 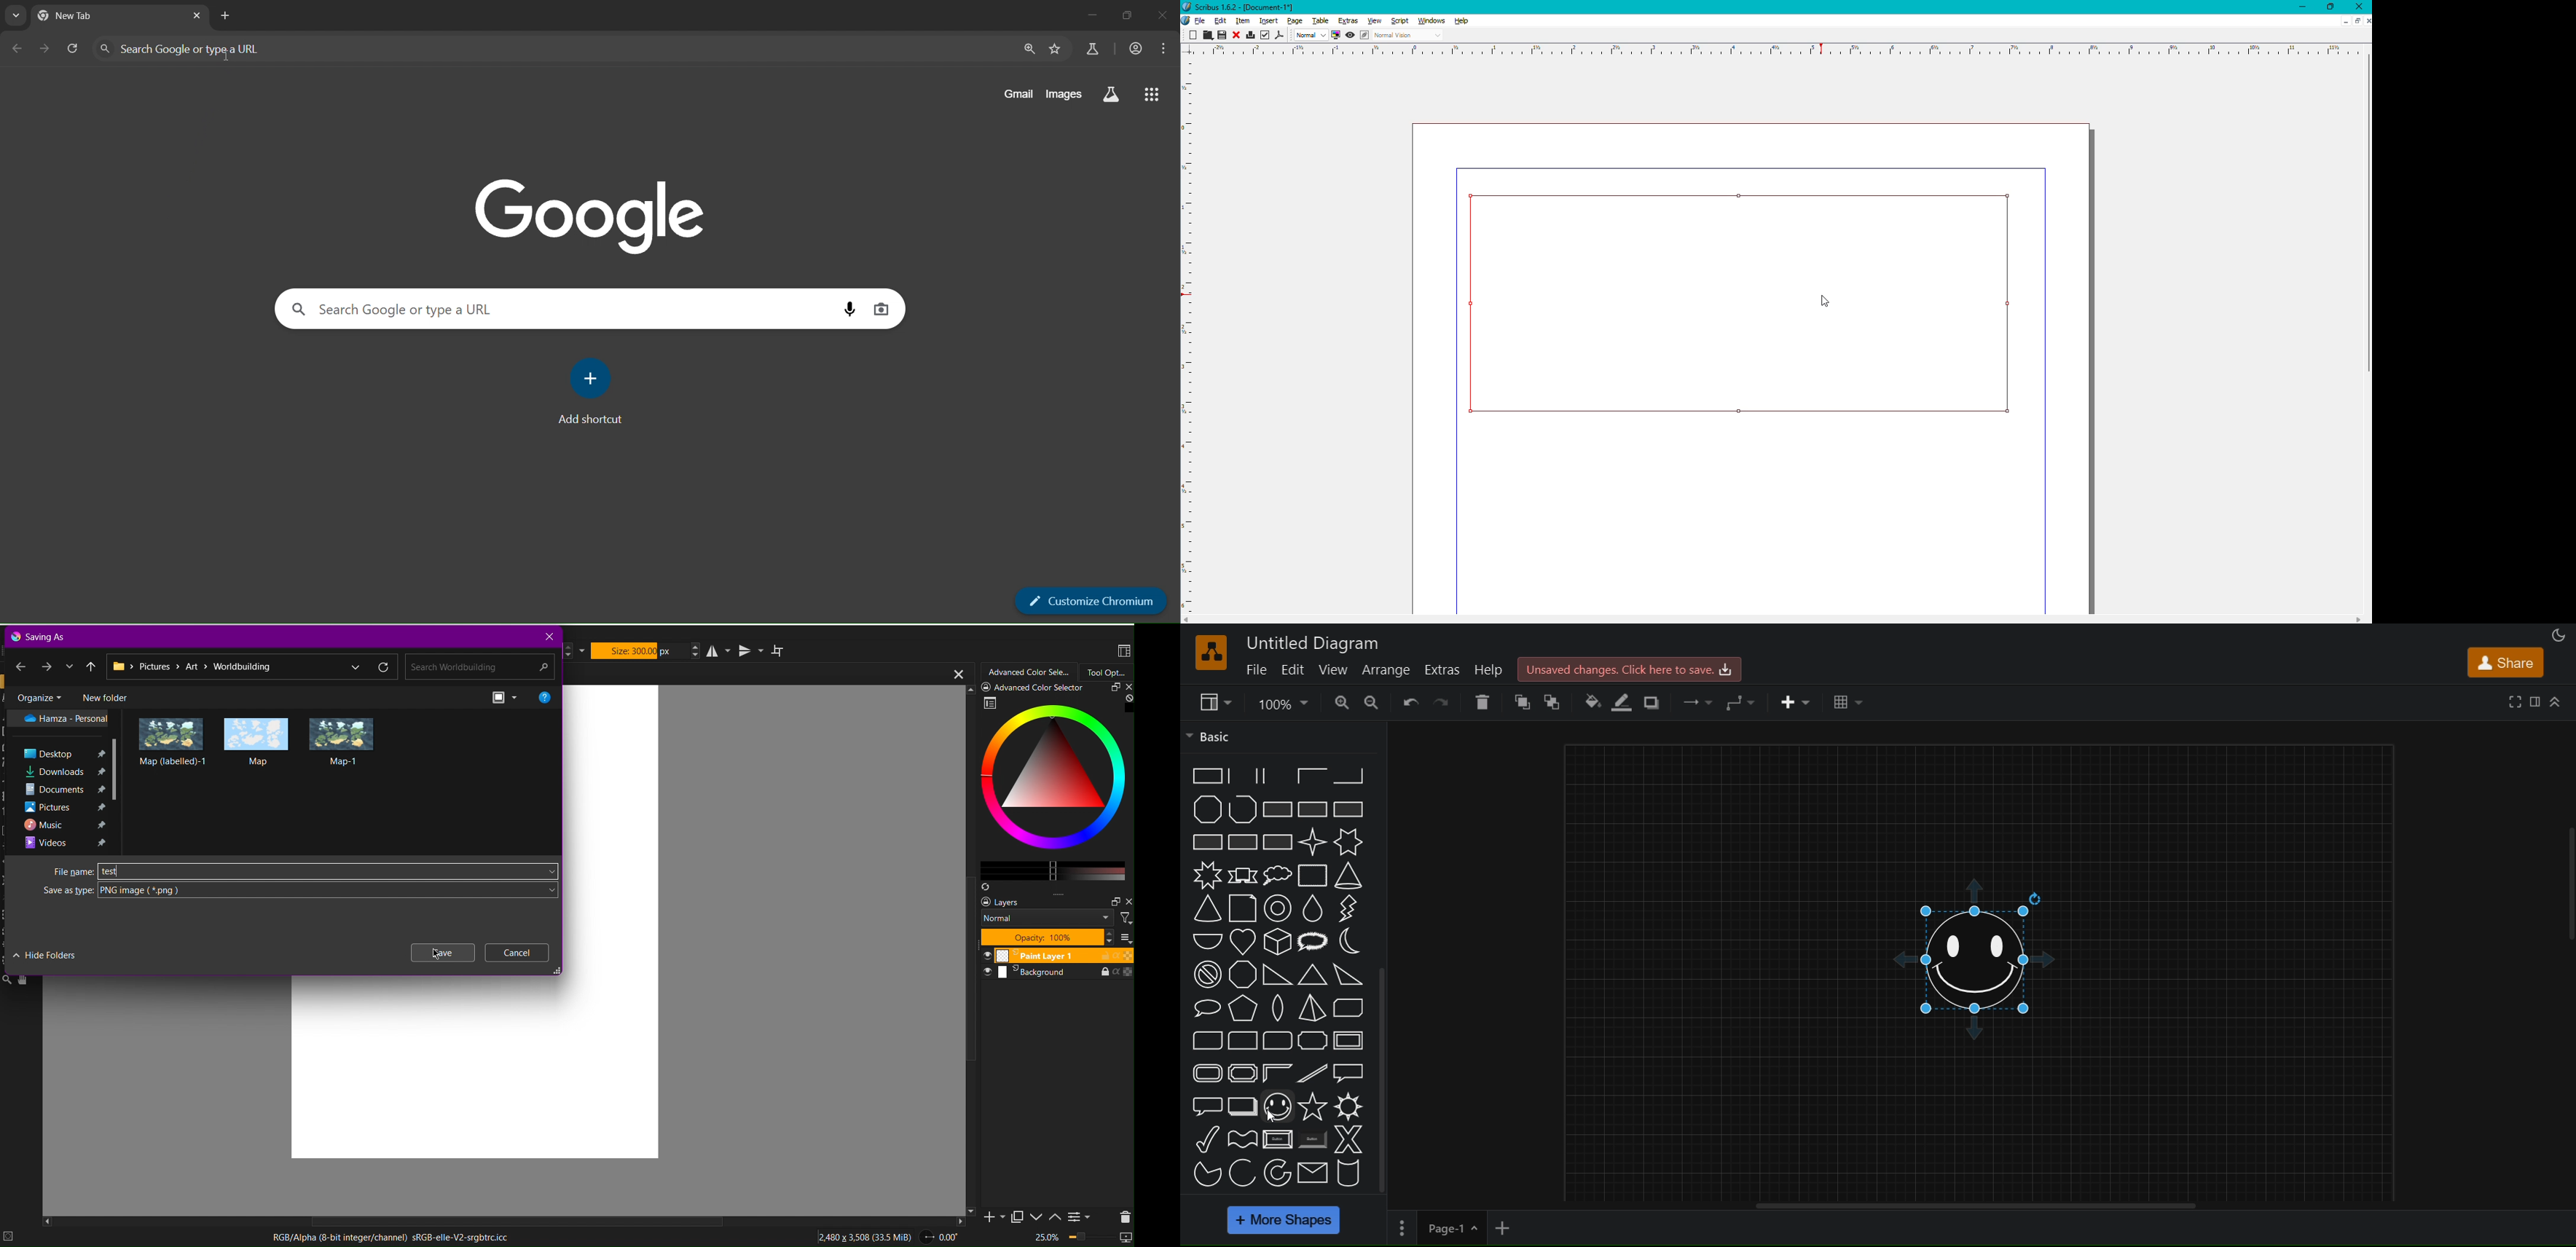 What do you see at coordinates (227, 16) in the screenshot?
I see `new tab` at bounding box center [227, 16].